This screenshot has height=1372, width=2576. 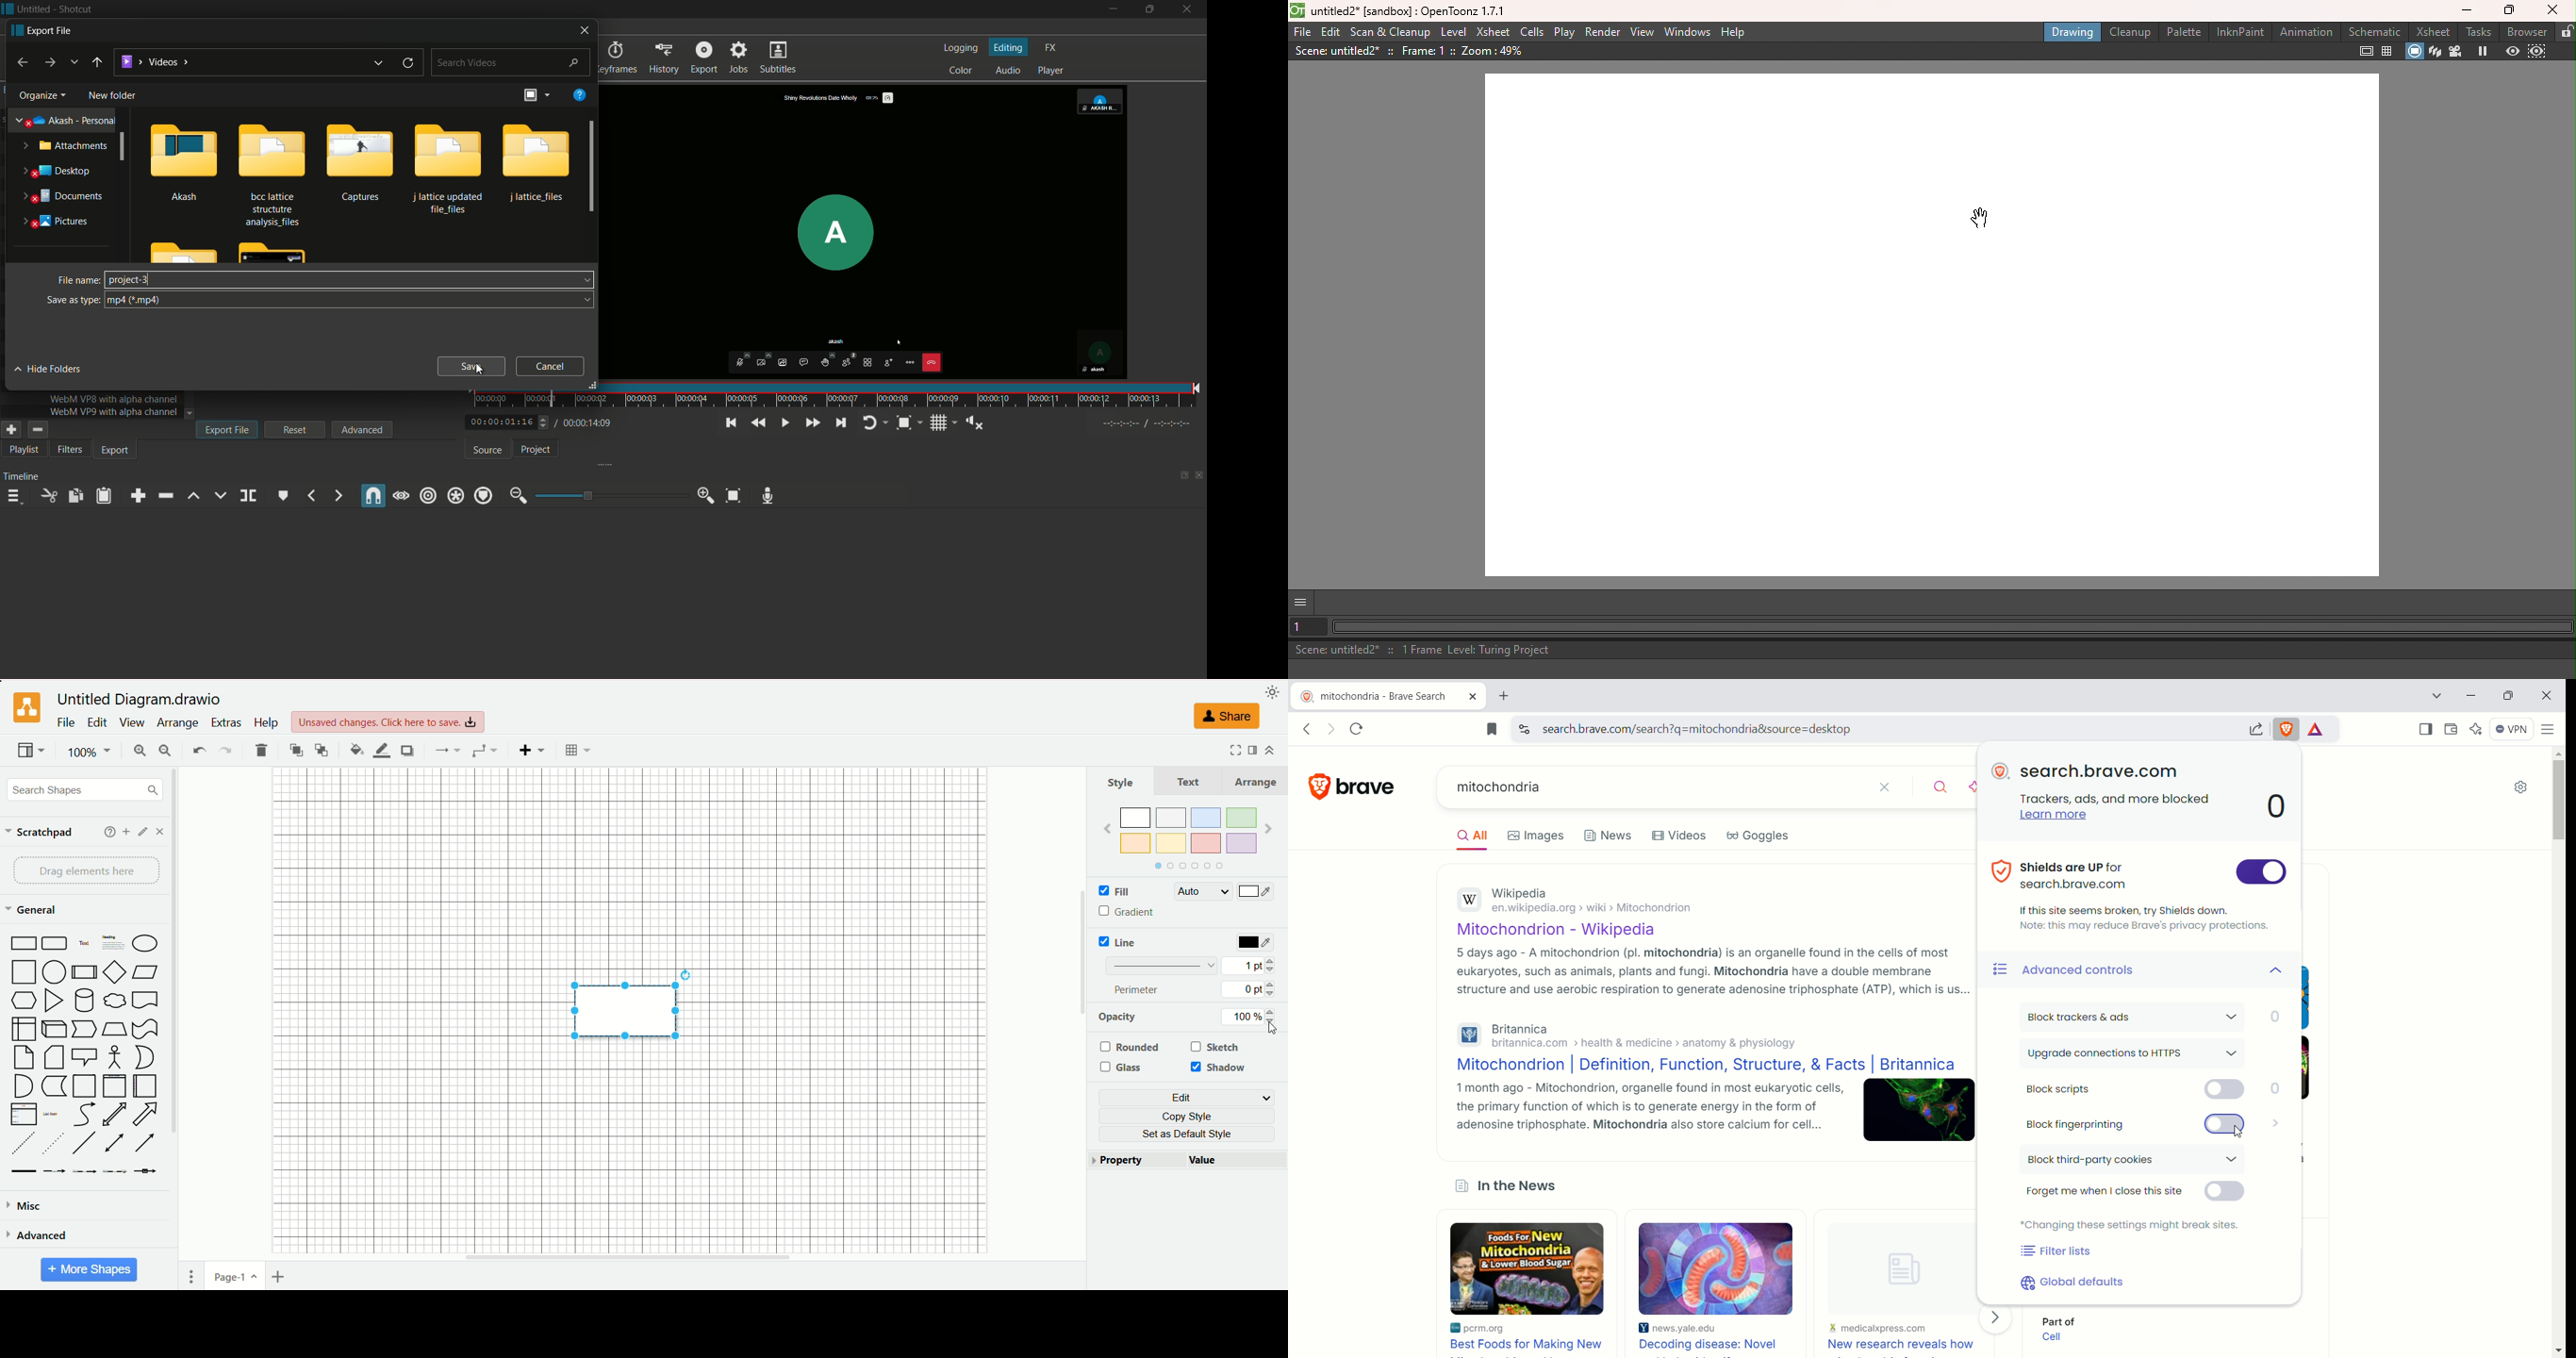 What do you see at coordinates (25, 450) in the screenshot?
I see `playlist` at bounding box center [25, 450].